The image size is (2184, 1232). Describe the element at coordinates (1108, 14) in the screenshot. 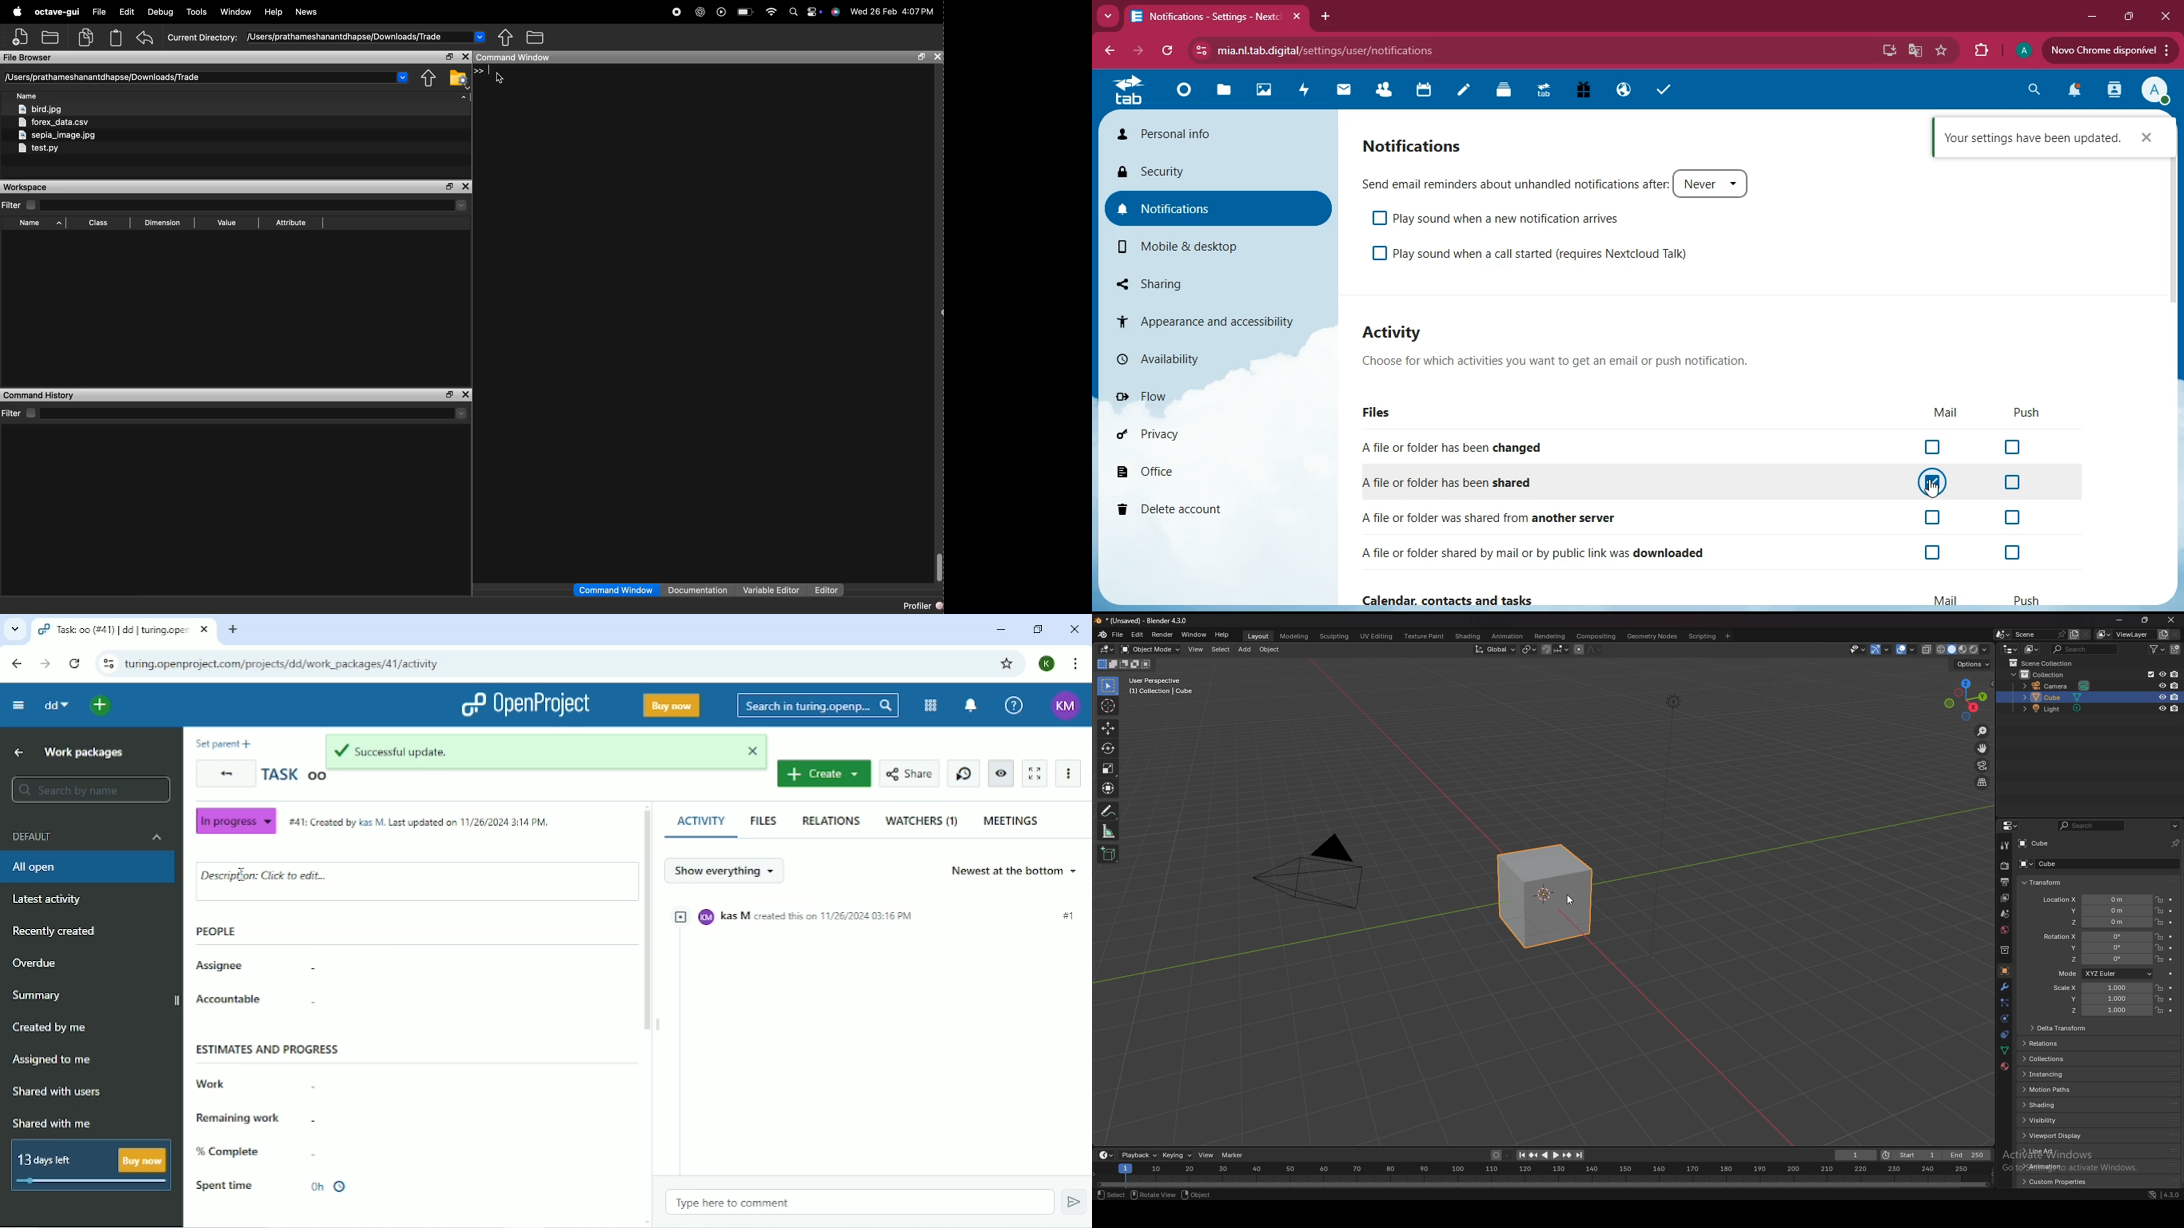

I see `more` at that location.